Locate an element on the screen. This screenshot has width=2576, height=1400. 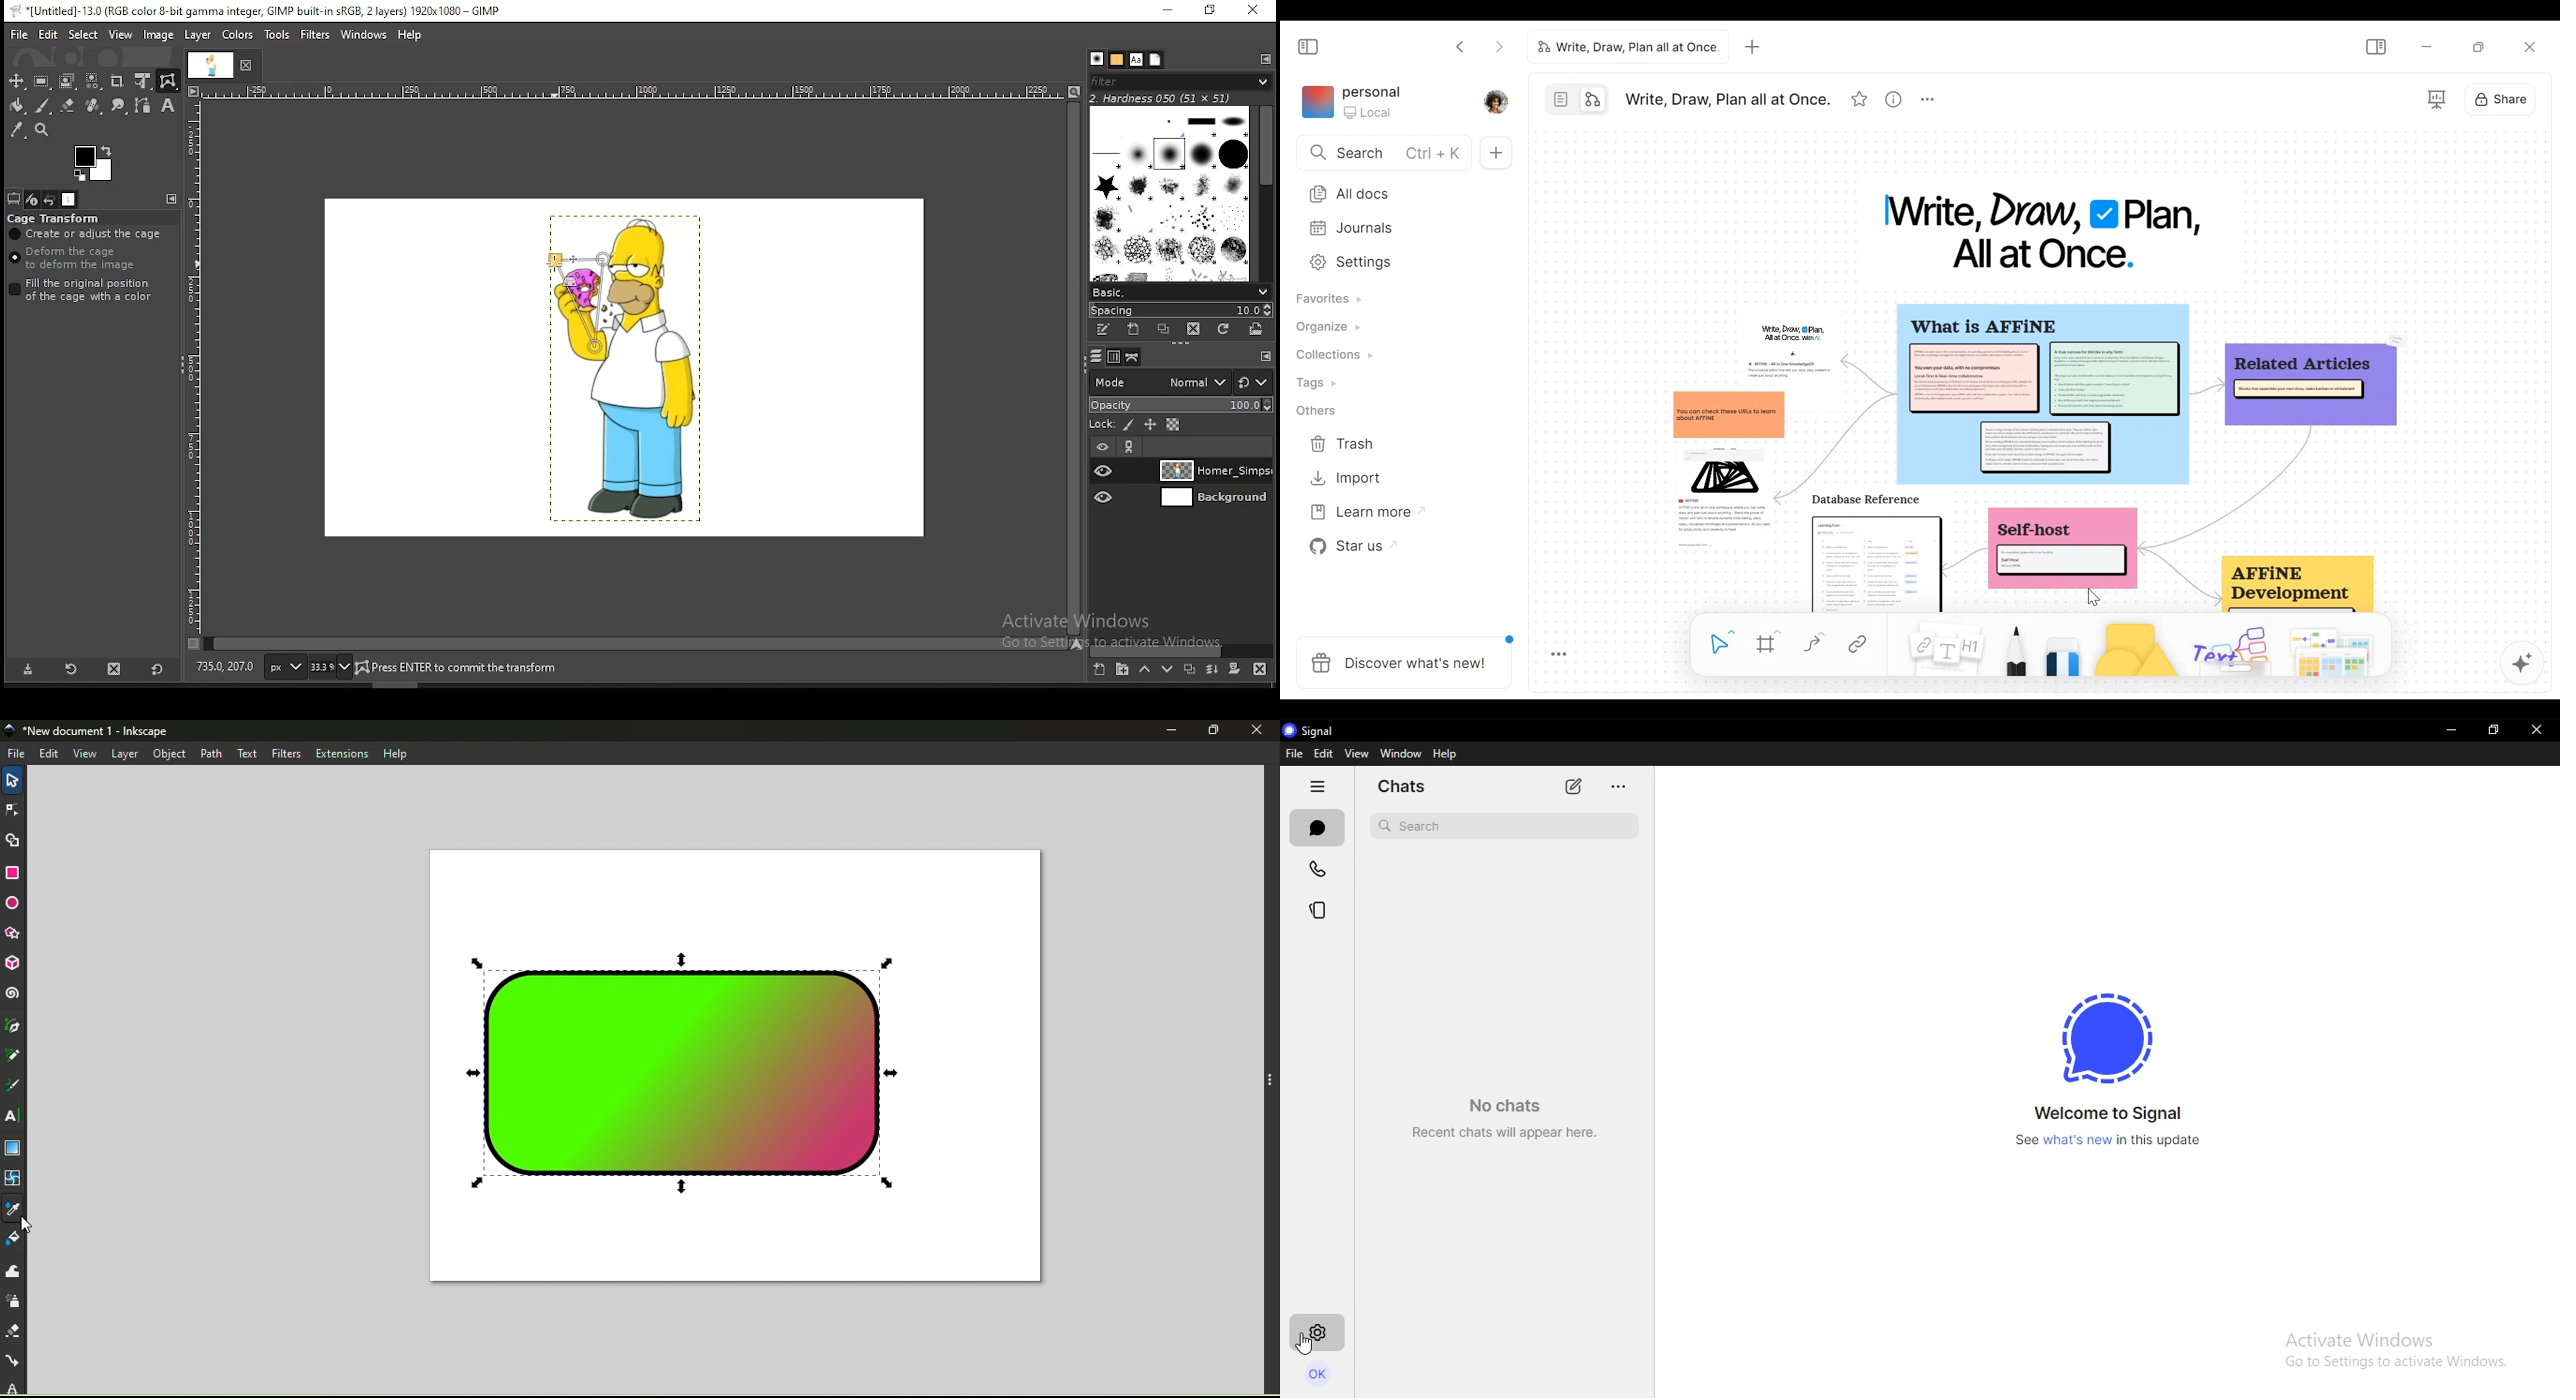
lock is located at coordinates (1100, 425).